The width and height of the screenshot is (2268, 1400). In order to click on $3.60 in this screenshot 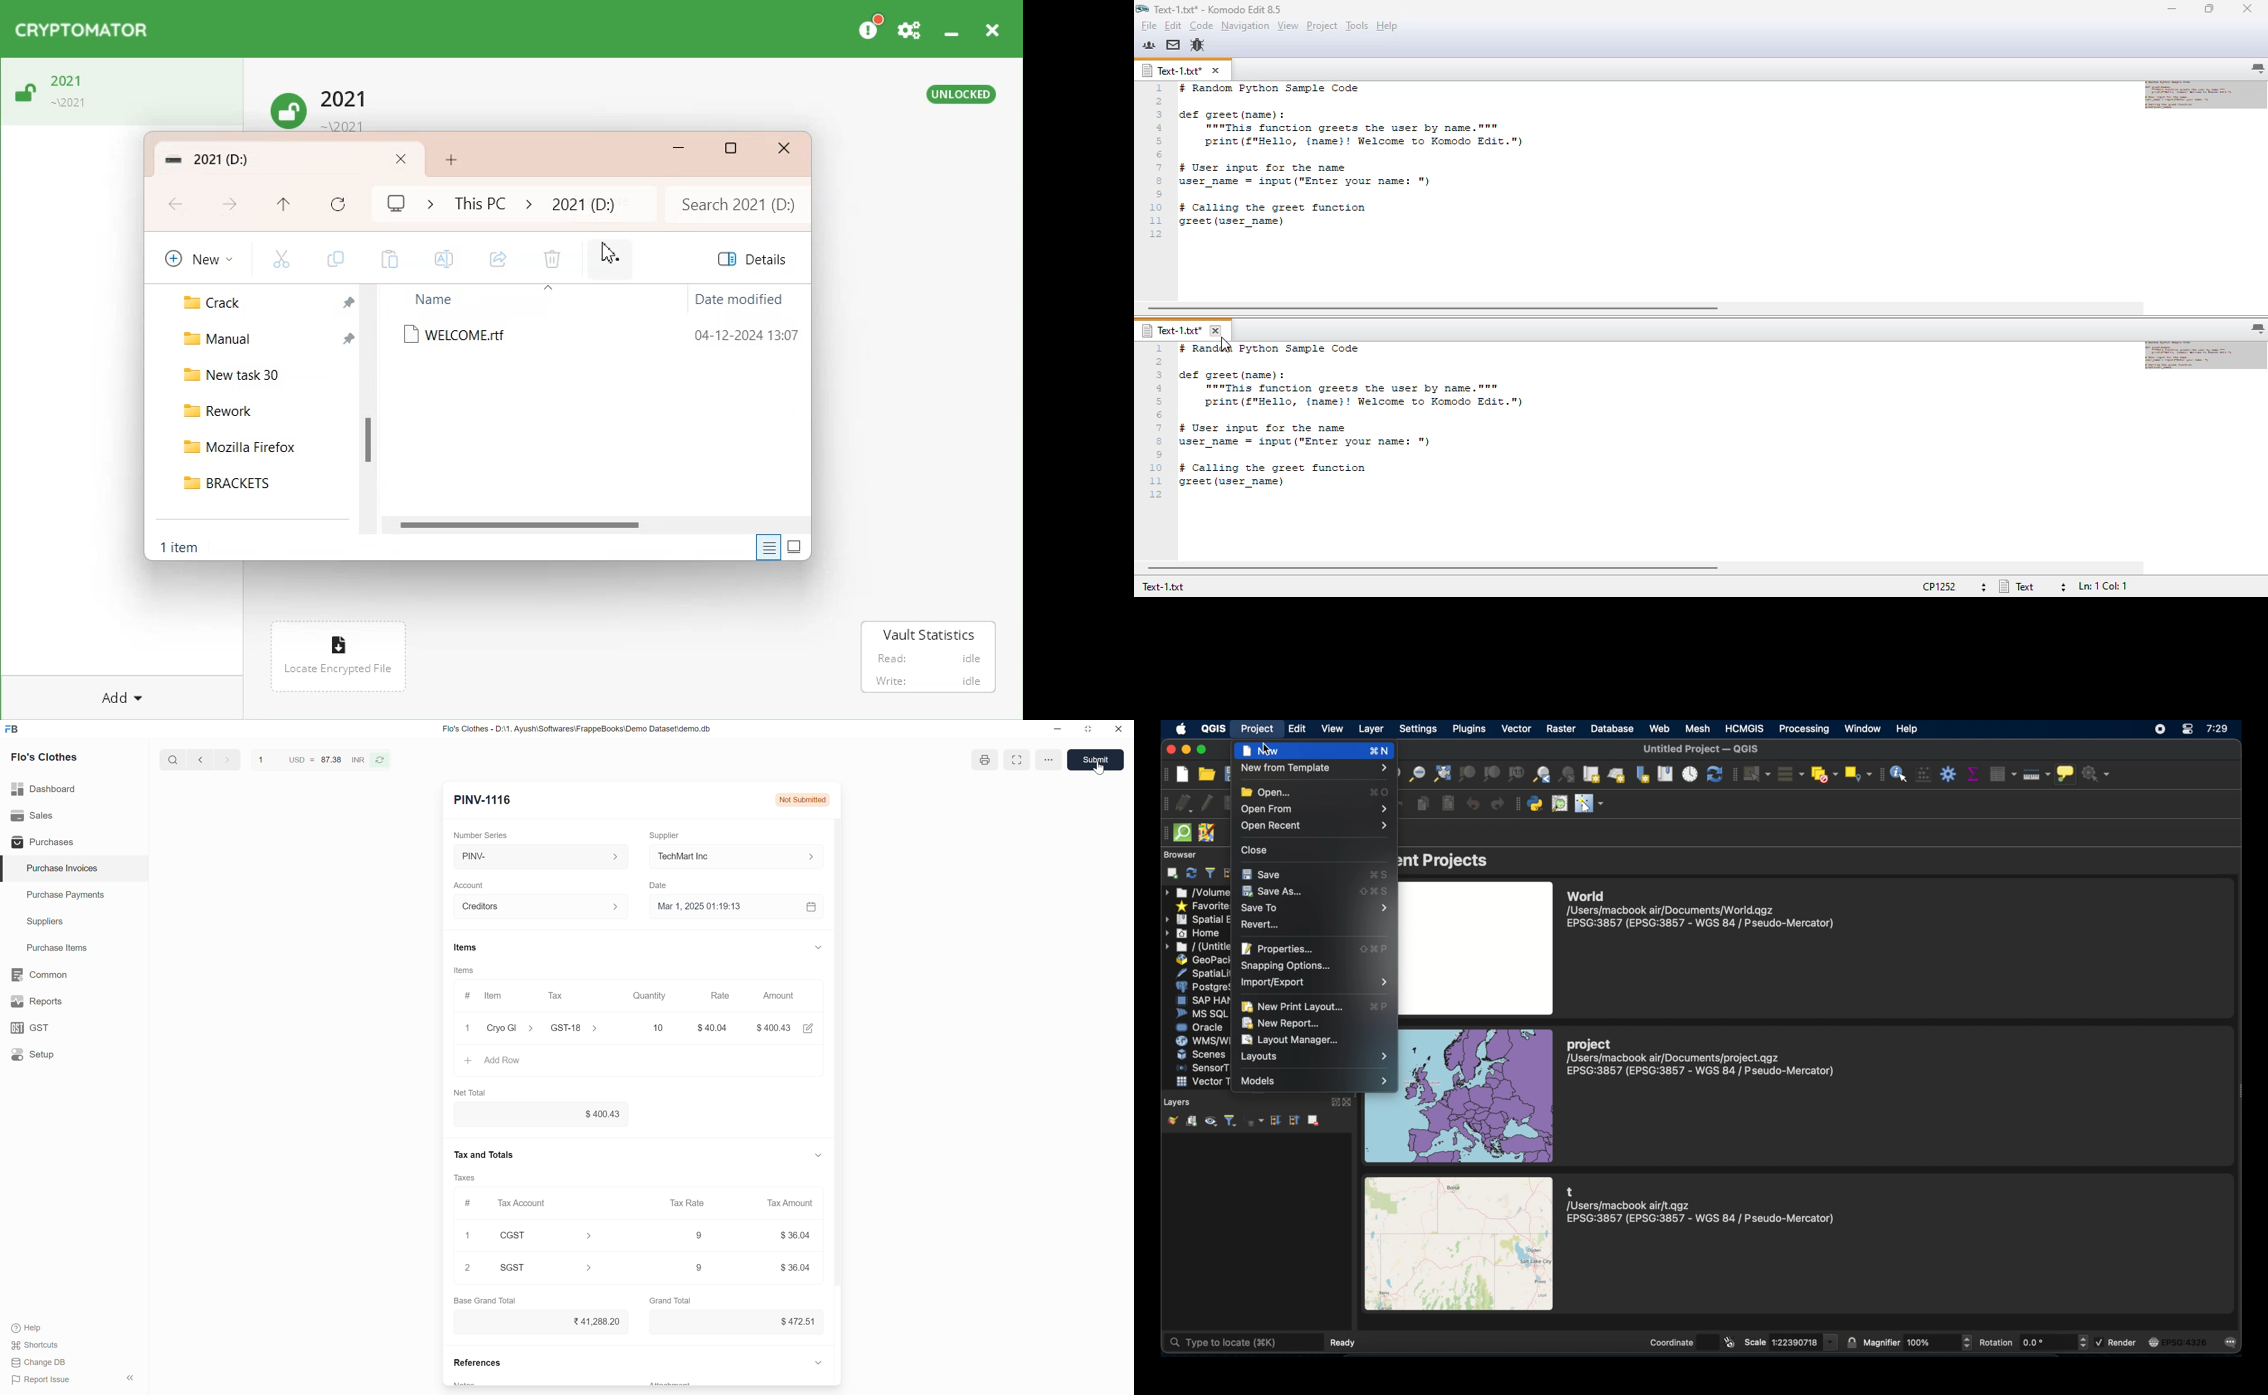, I will do `click(797, 1237)`.